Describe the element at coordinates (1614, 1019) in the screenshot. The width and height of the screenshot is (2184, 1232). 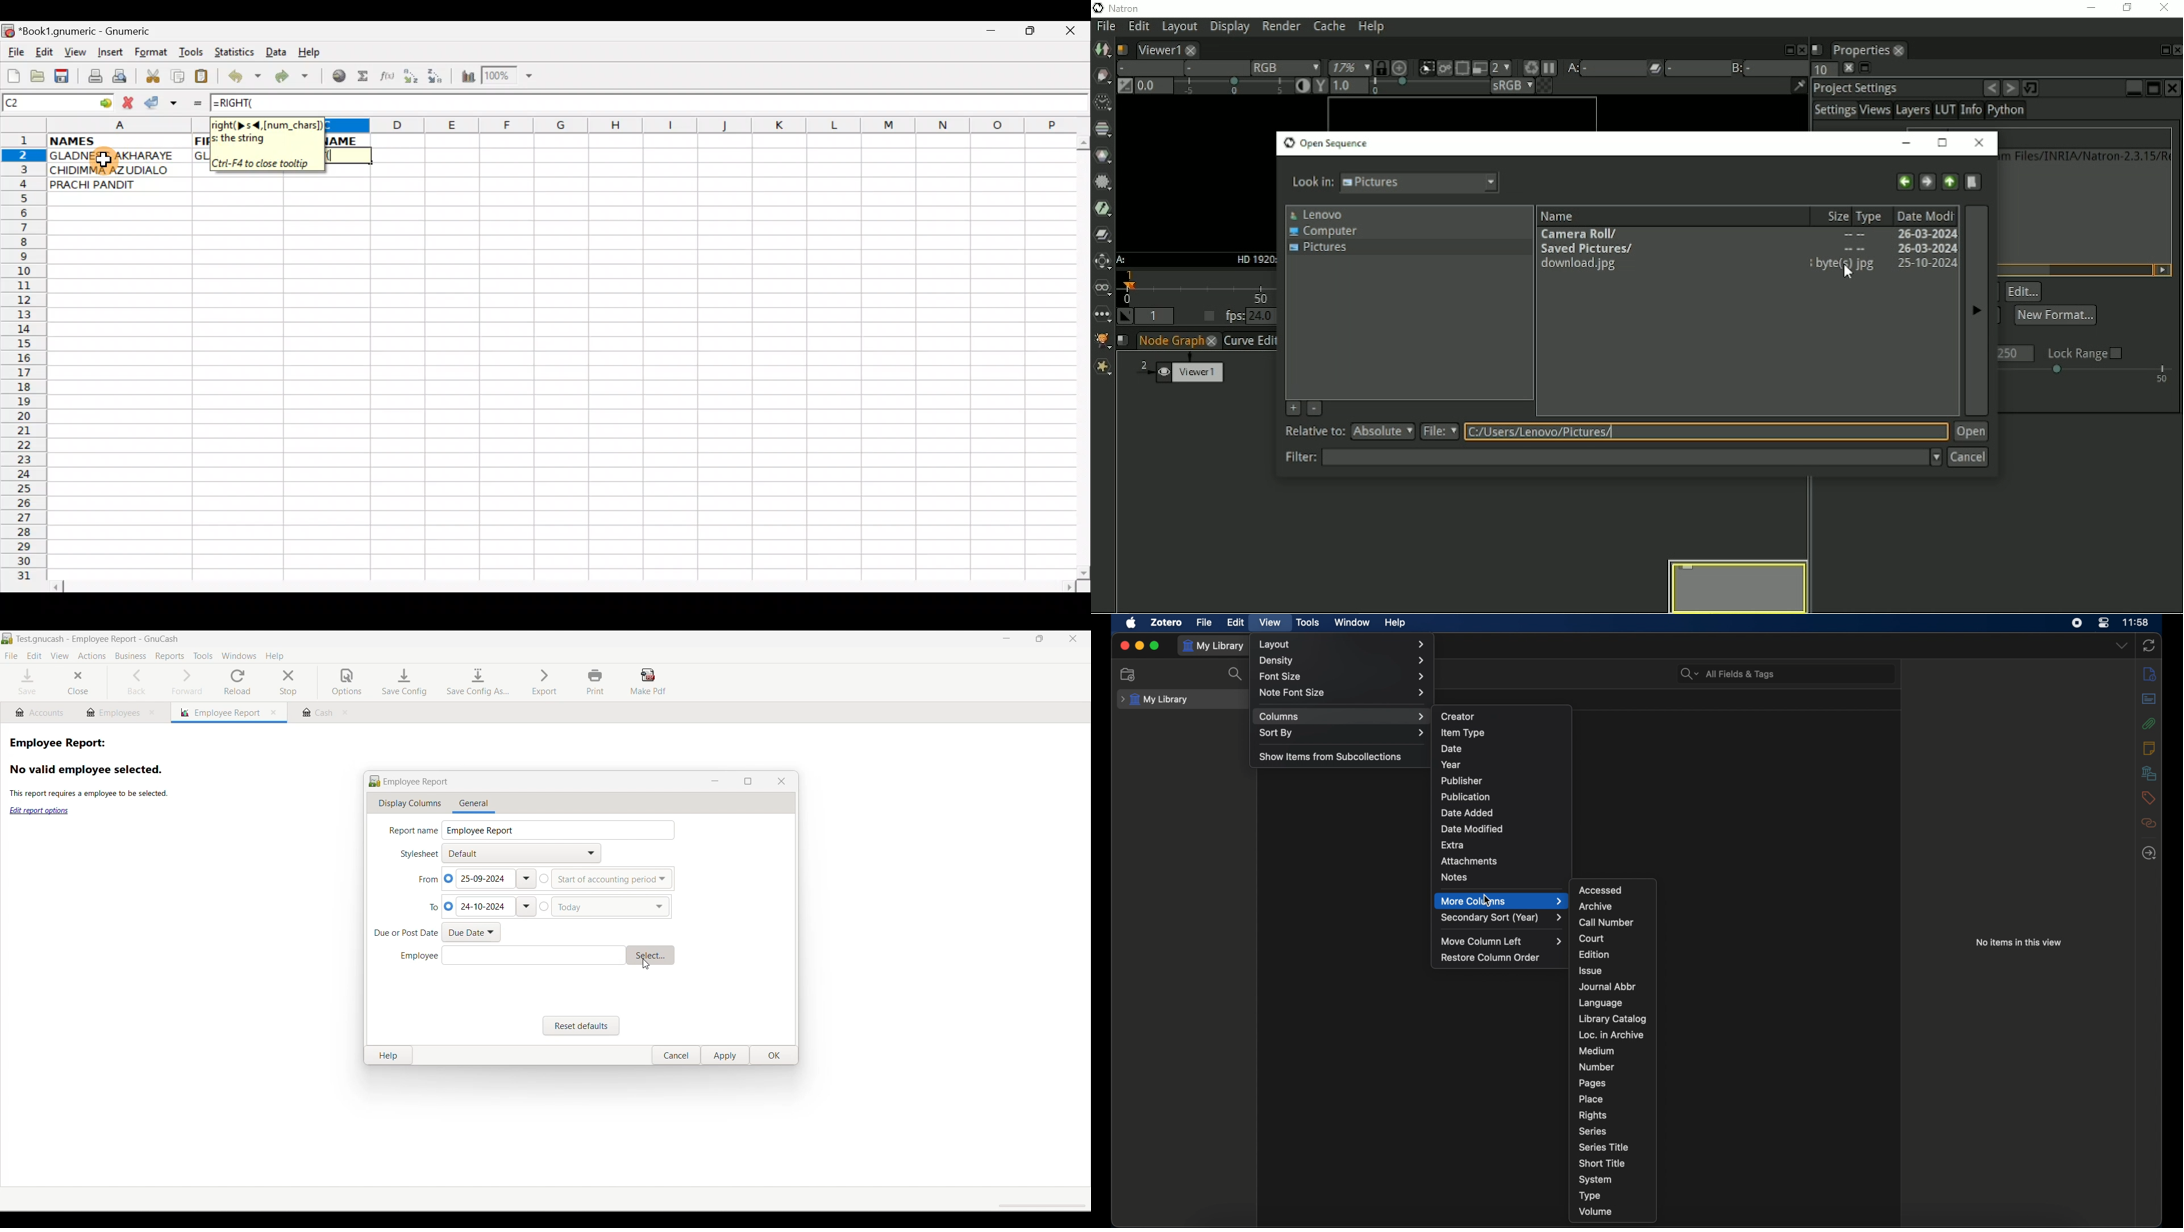
I see `library catalog` at that location.